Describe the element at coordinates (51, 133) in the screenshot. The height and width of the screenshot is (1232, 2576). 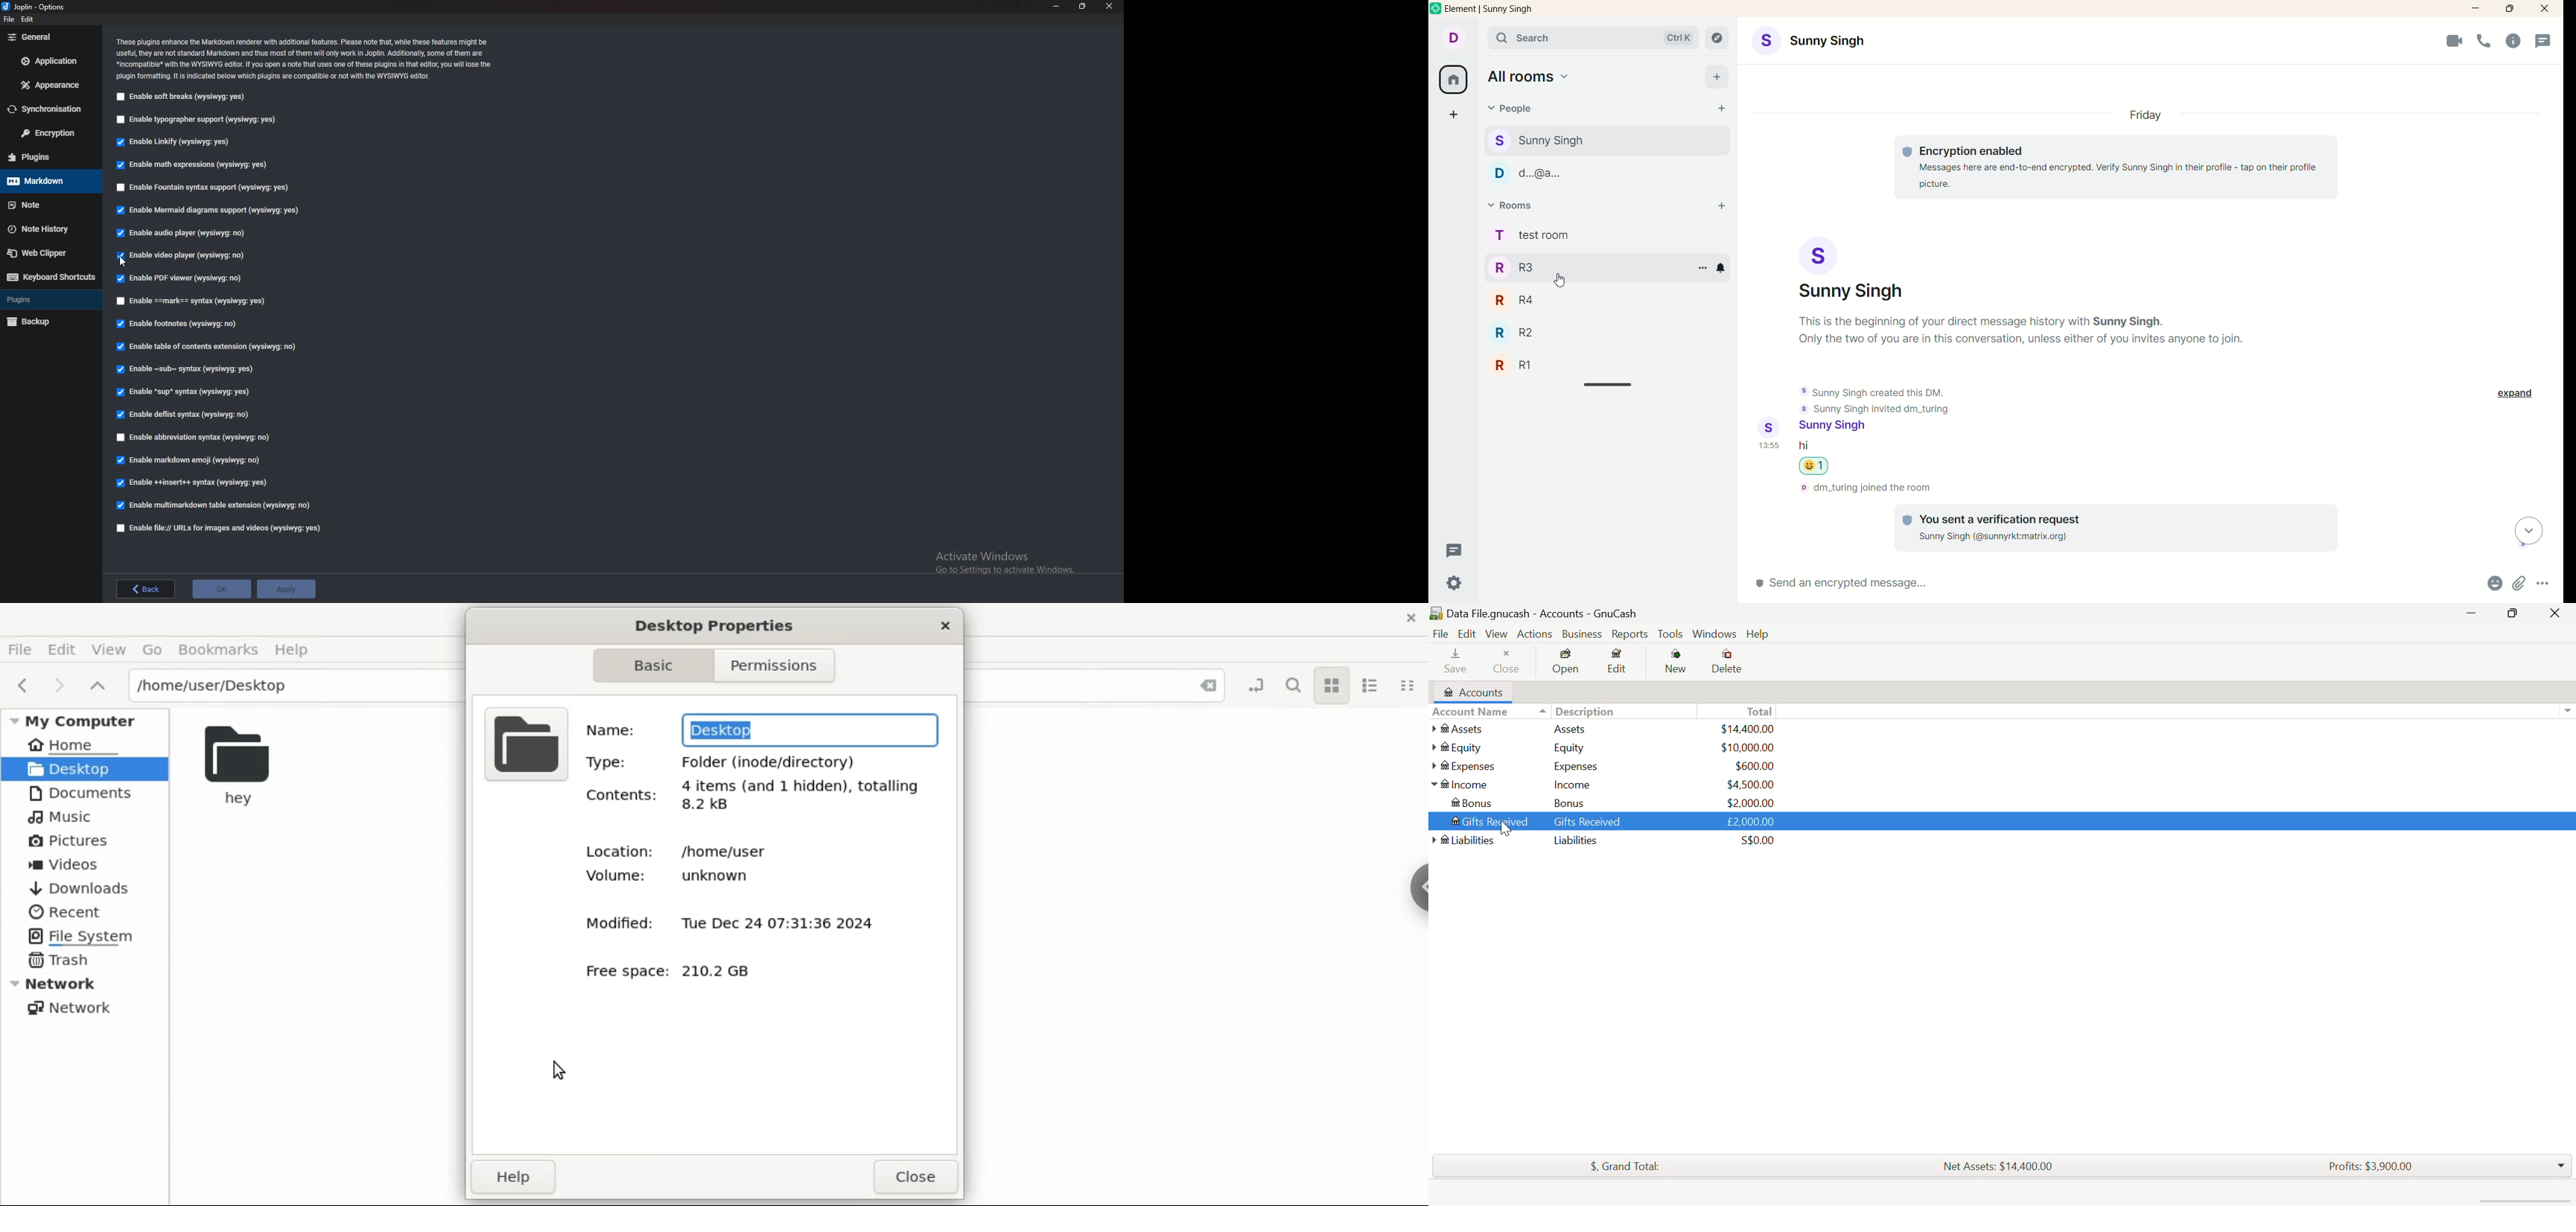
I see `Encryption` at that location.